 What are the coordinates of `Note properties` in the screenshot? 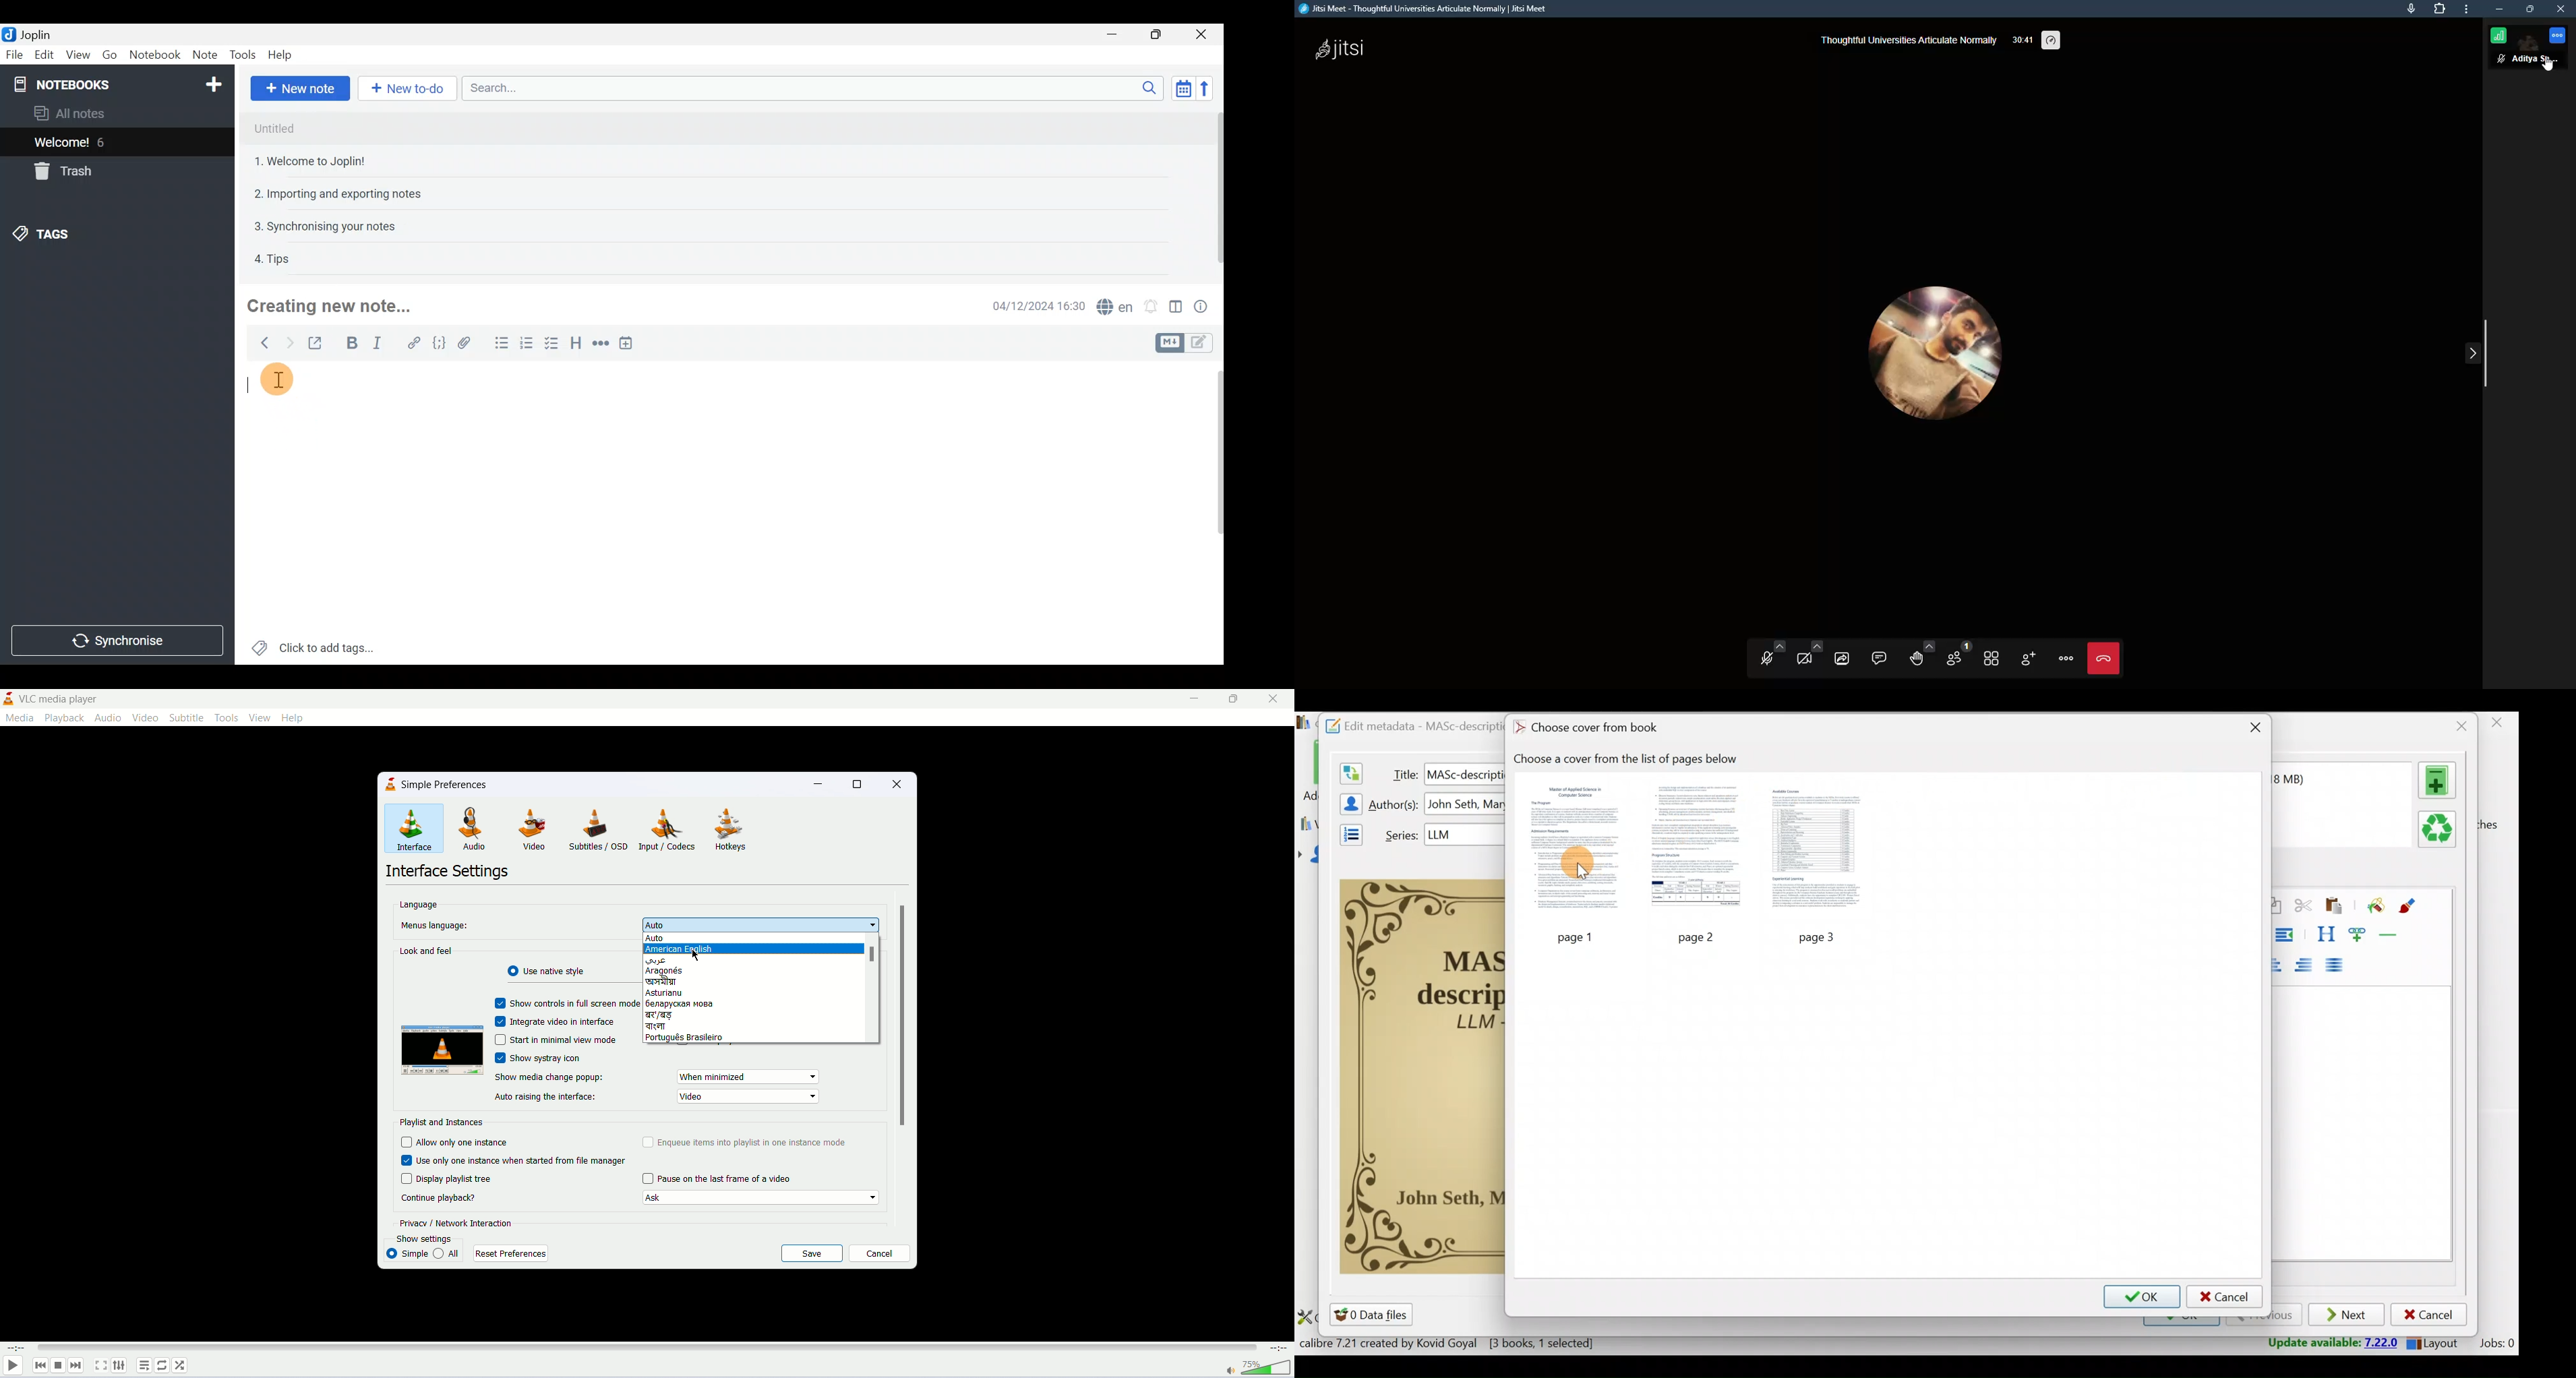 It's located at (1206, 306).